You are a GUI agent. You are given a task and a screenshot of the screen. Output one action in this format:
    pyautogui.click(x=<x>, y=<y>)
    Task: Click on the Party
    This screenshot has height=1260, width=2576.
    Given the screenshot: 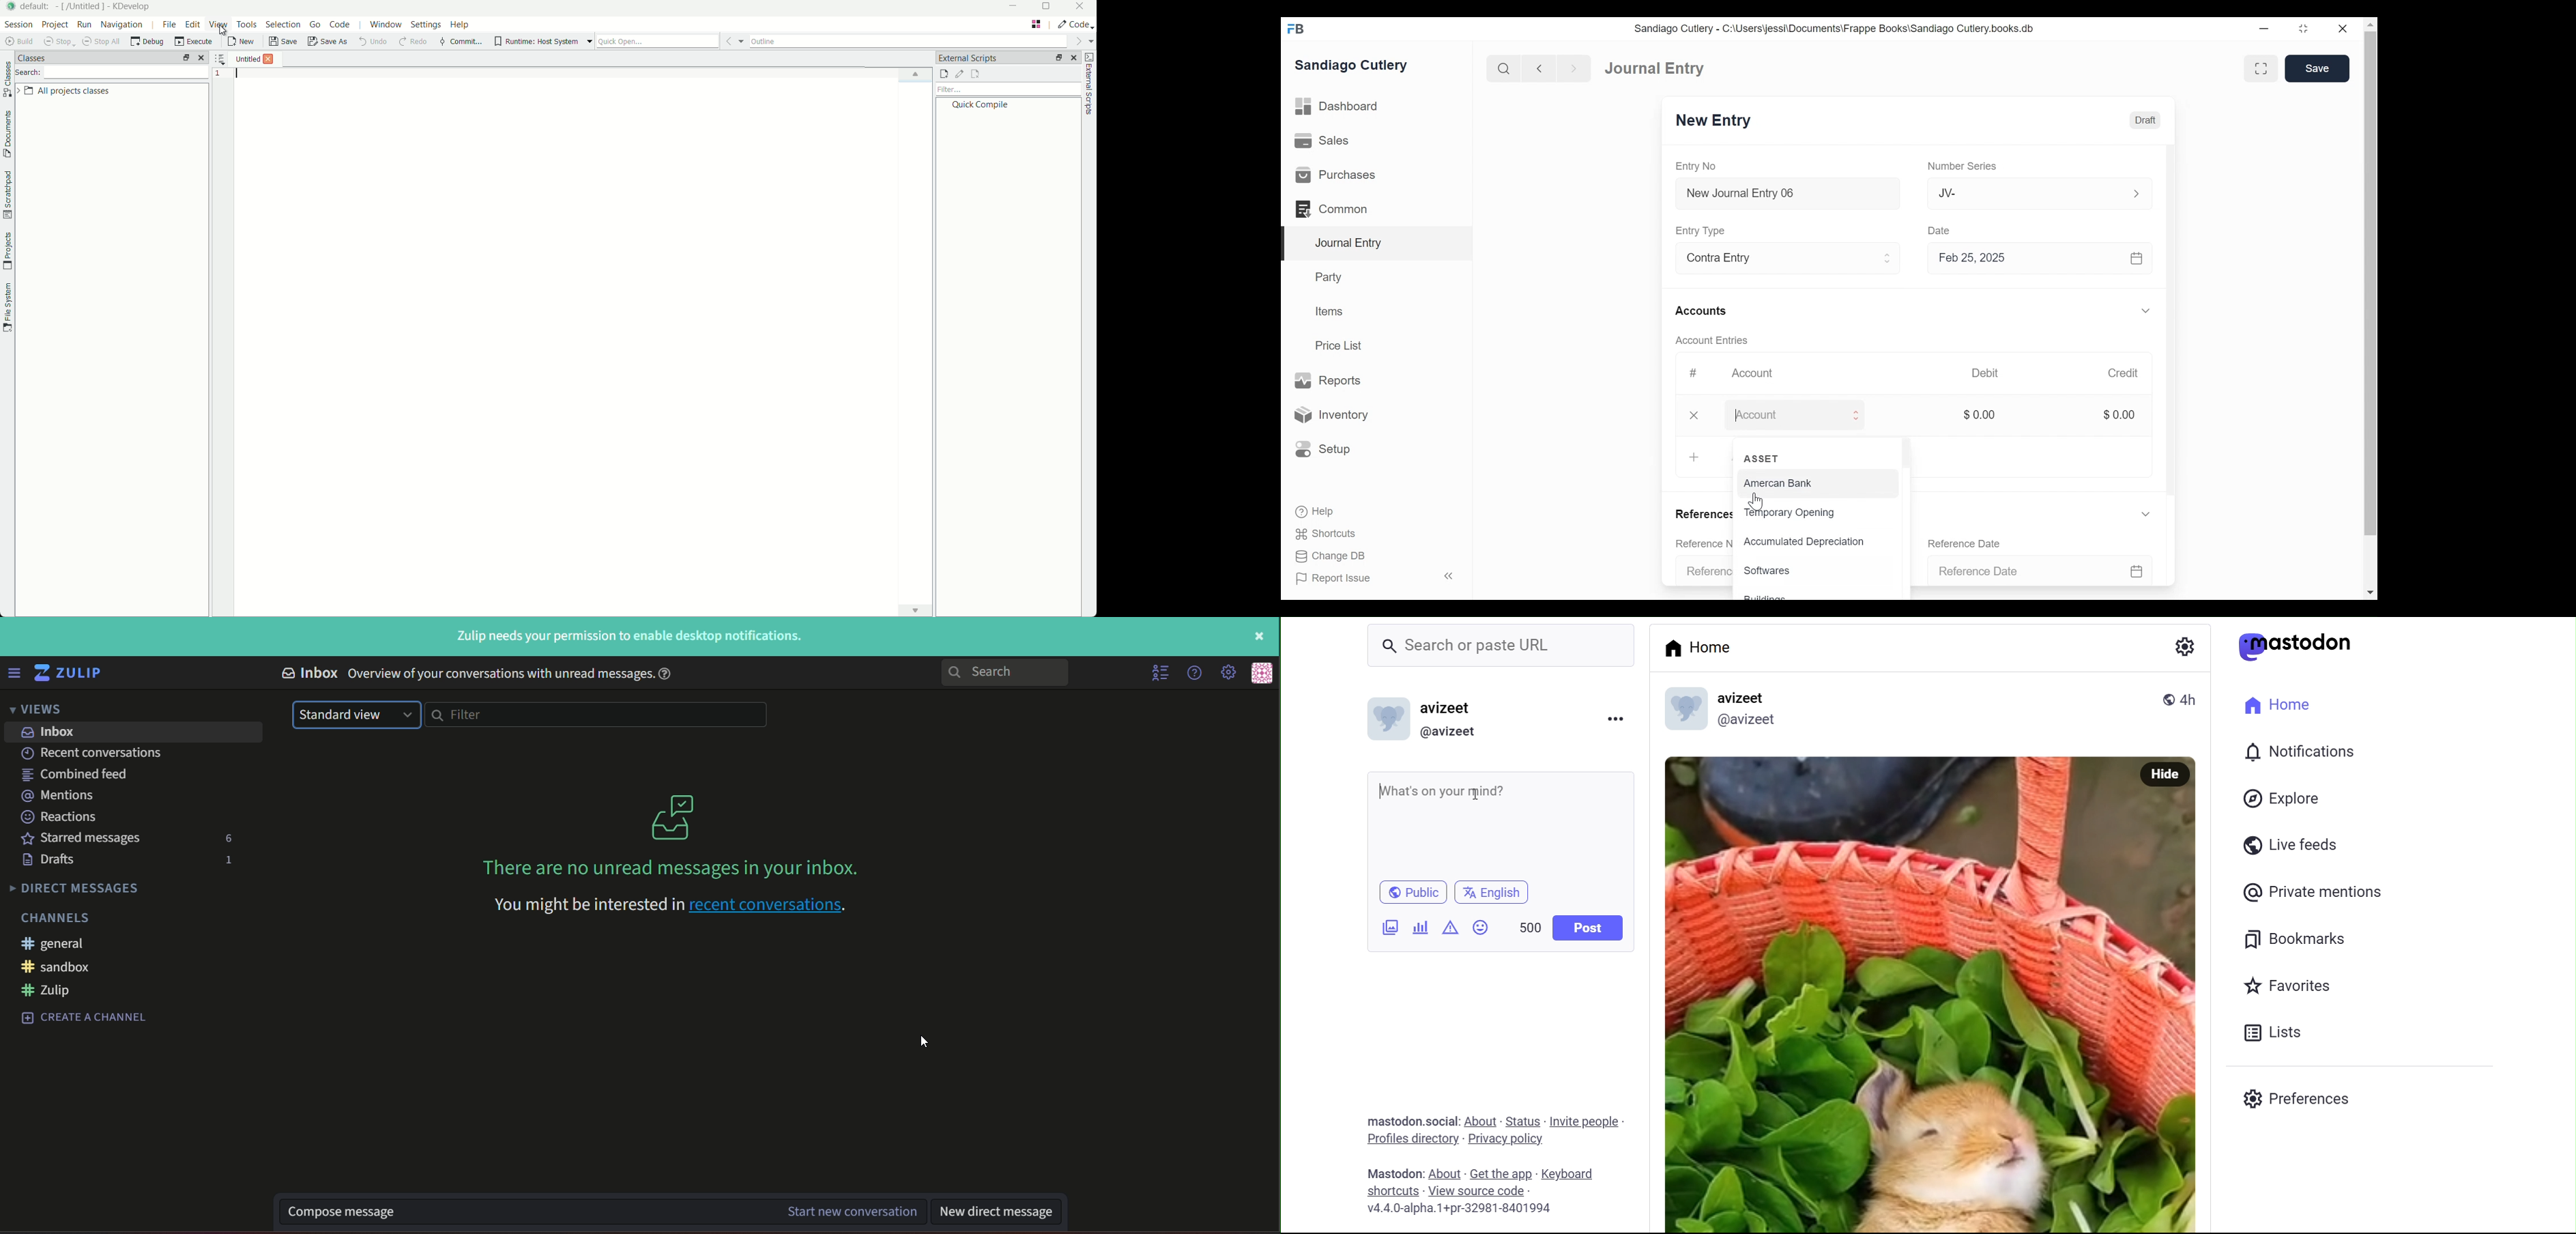 What is the action you would take?
    pyautogui.click(x=1331, y=277)
    